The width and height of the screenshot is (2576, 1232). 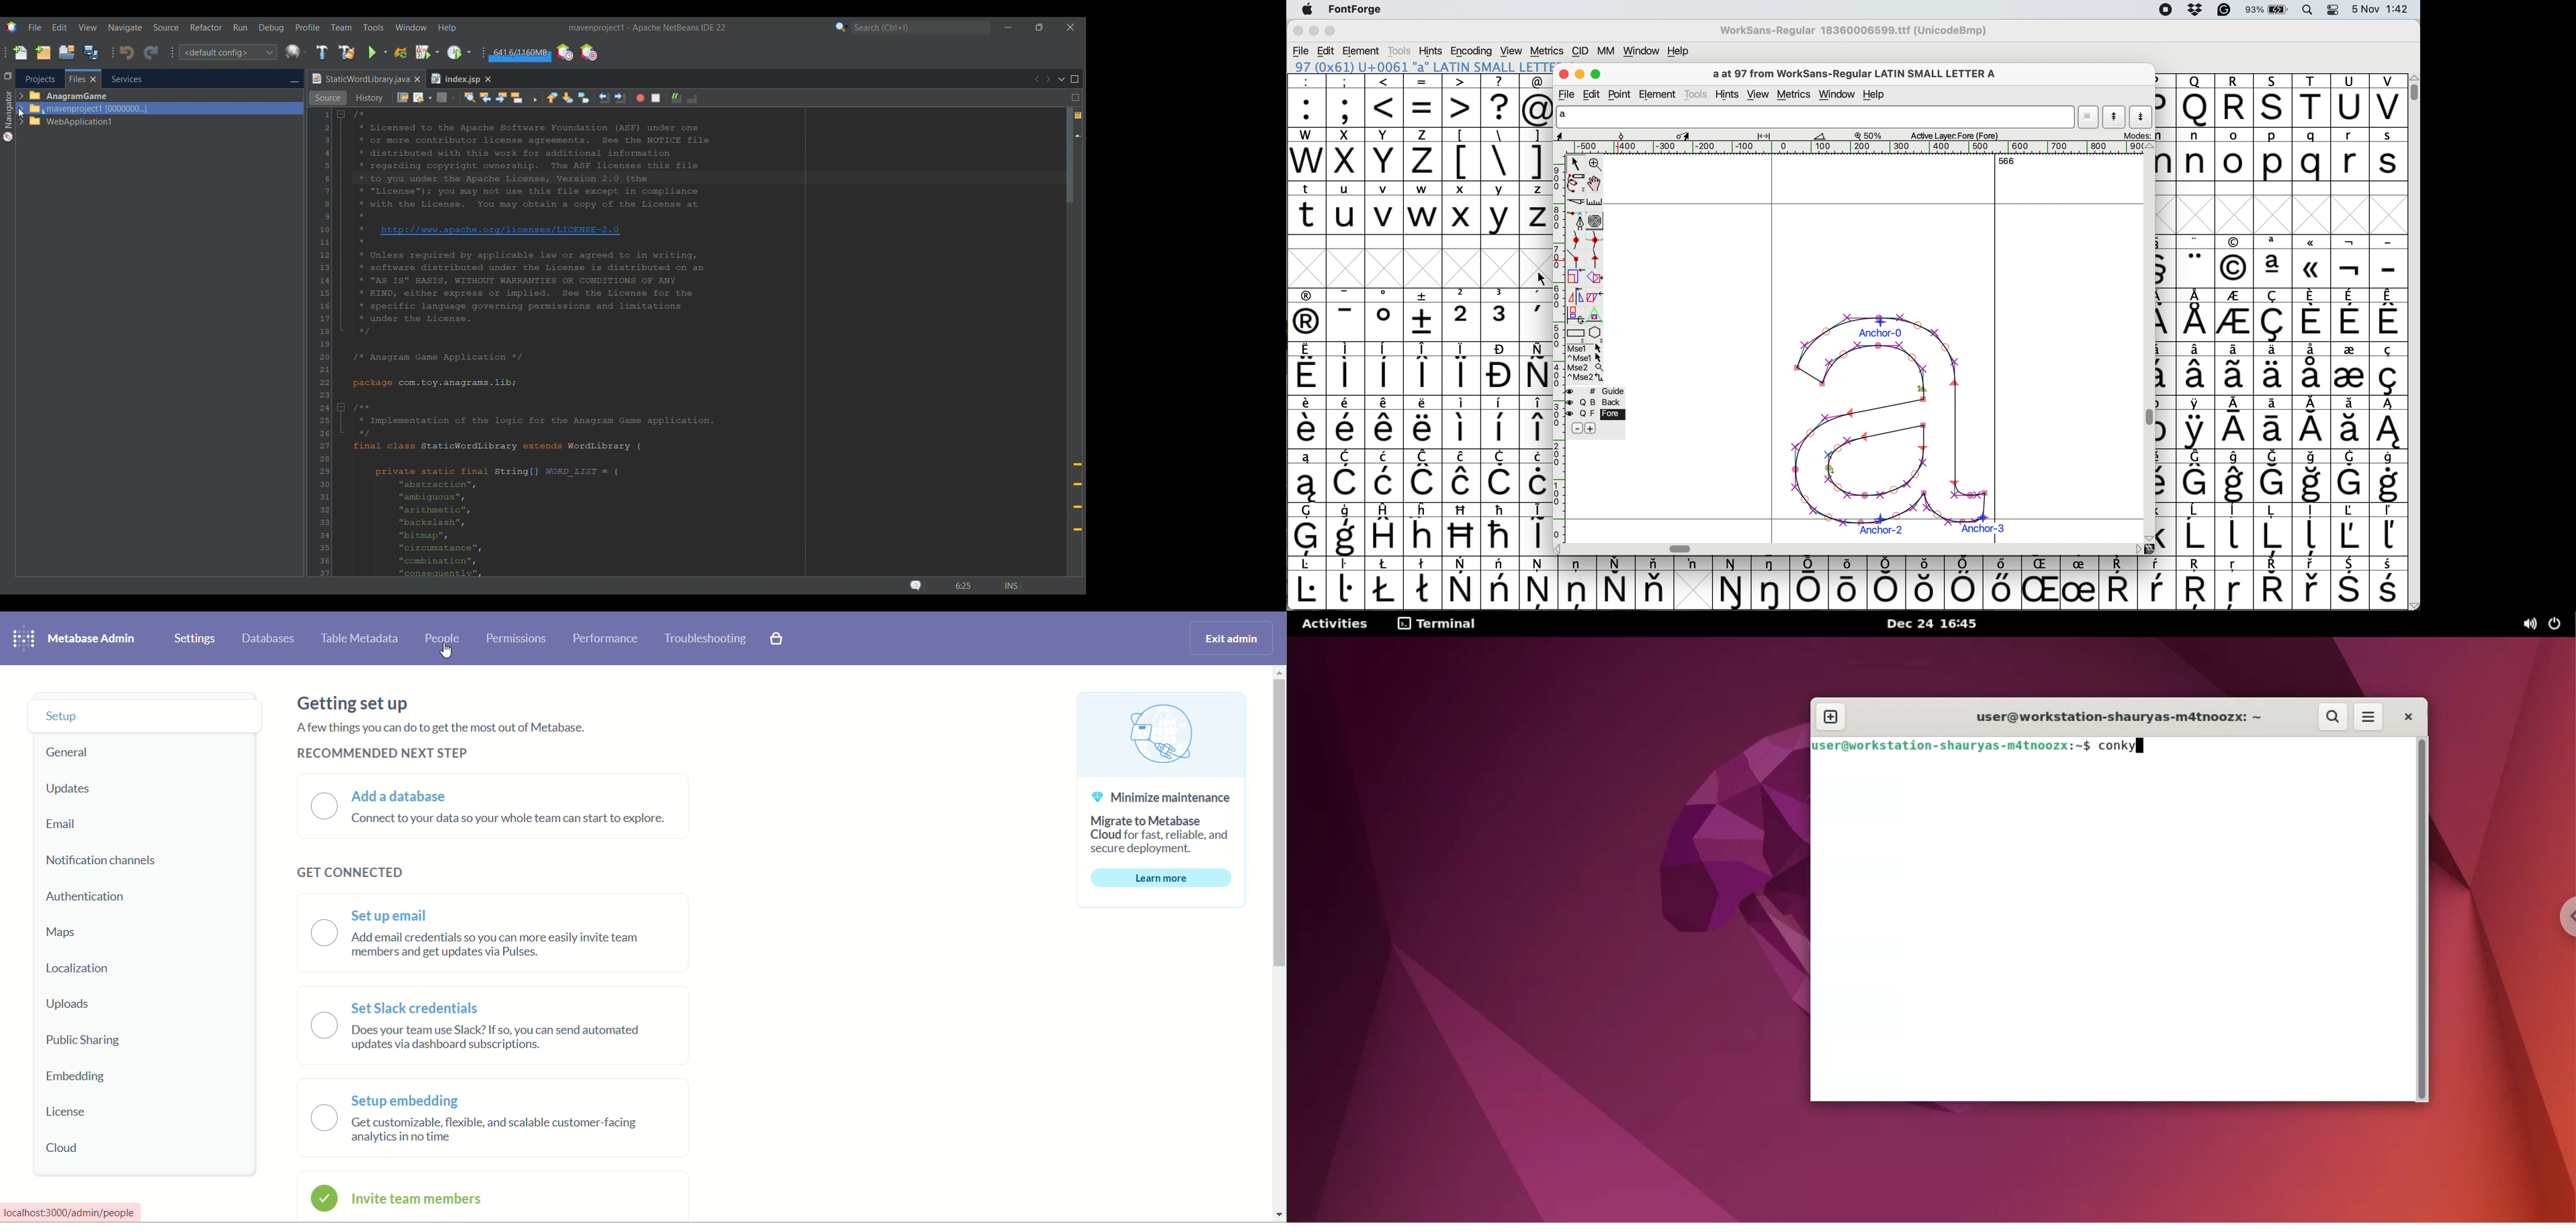 I want to click on symbol, so click(x=2390, y=315).